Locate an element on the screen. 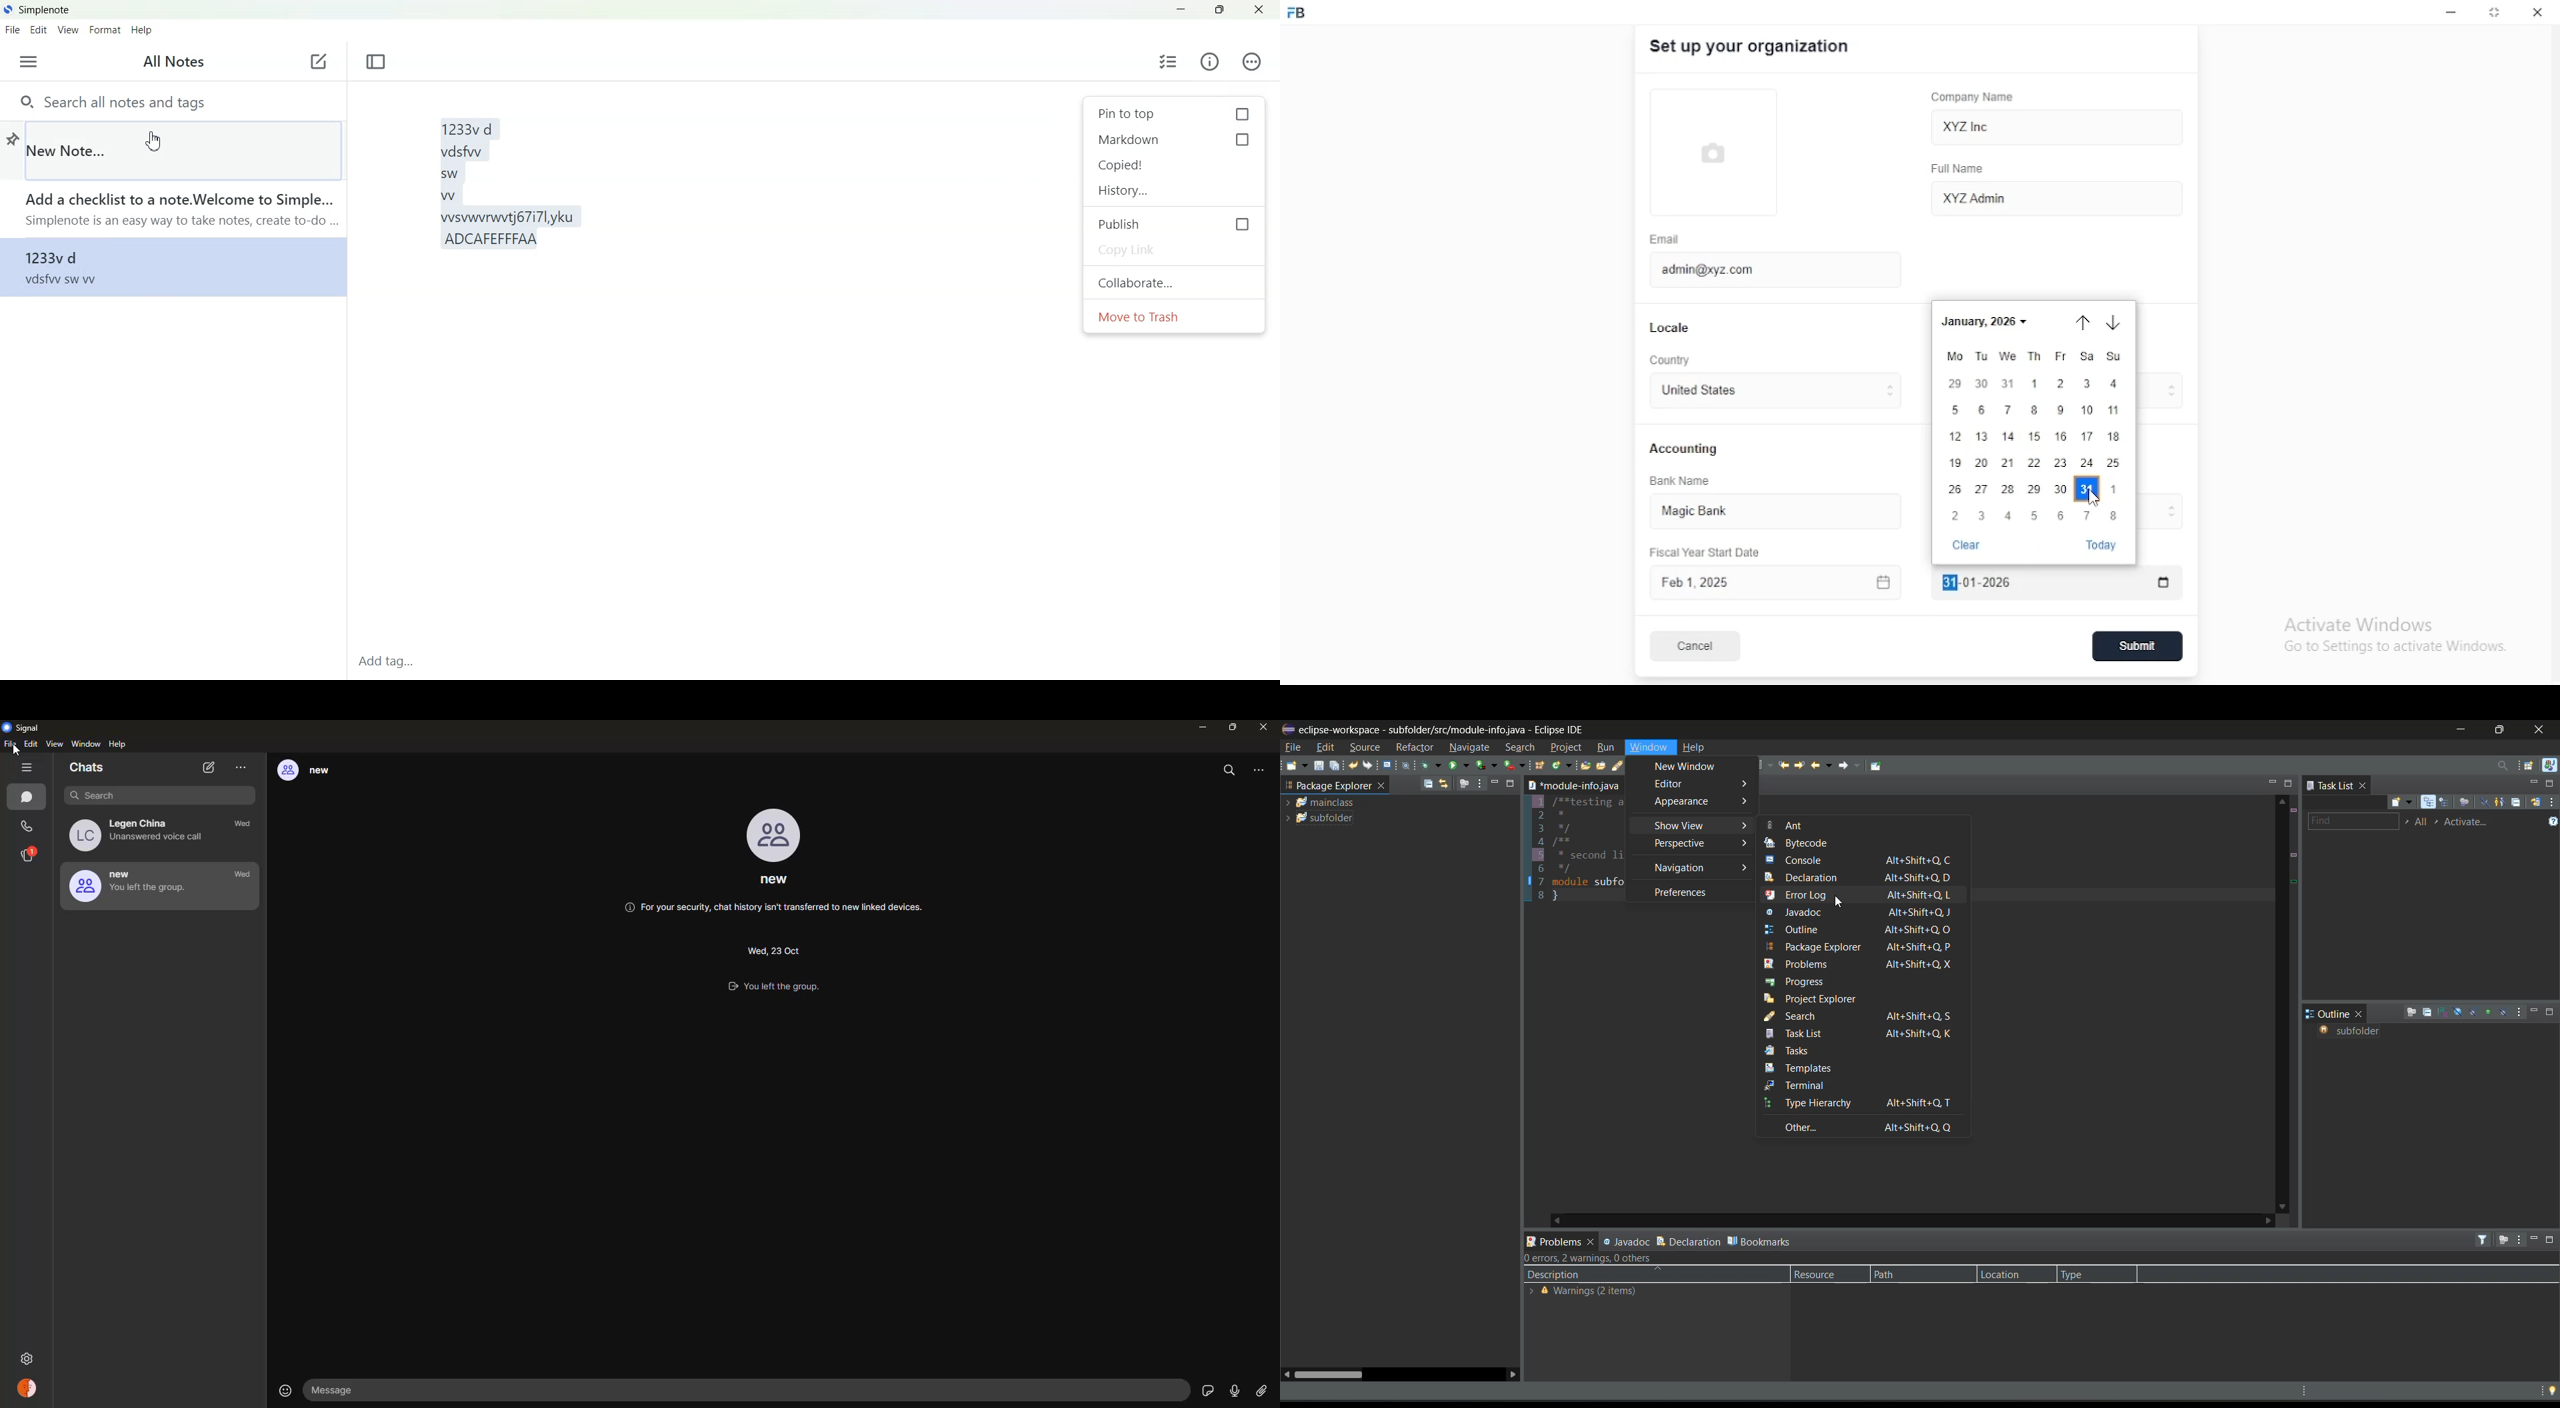 The width and height of the screenshot is (2576, 1428). 20 is located at coordinates (1984, 464).